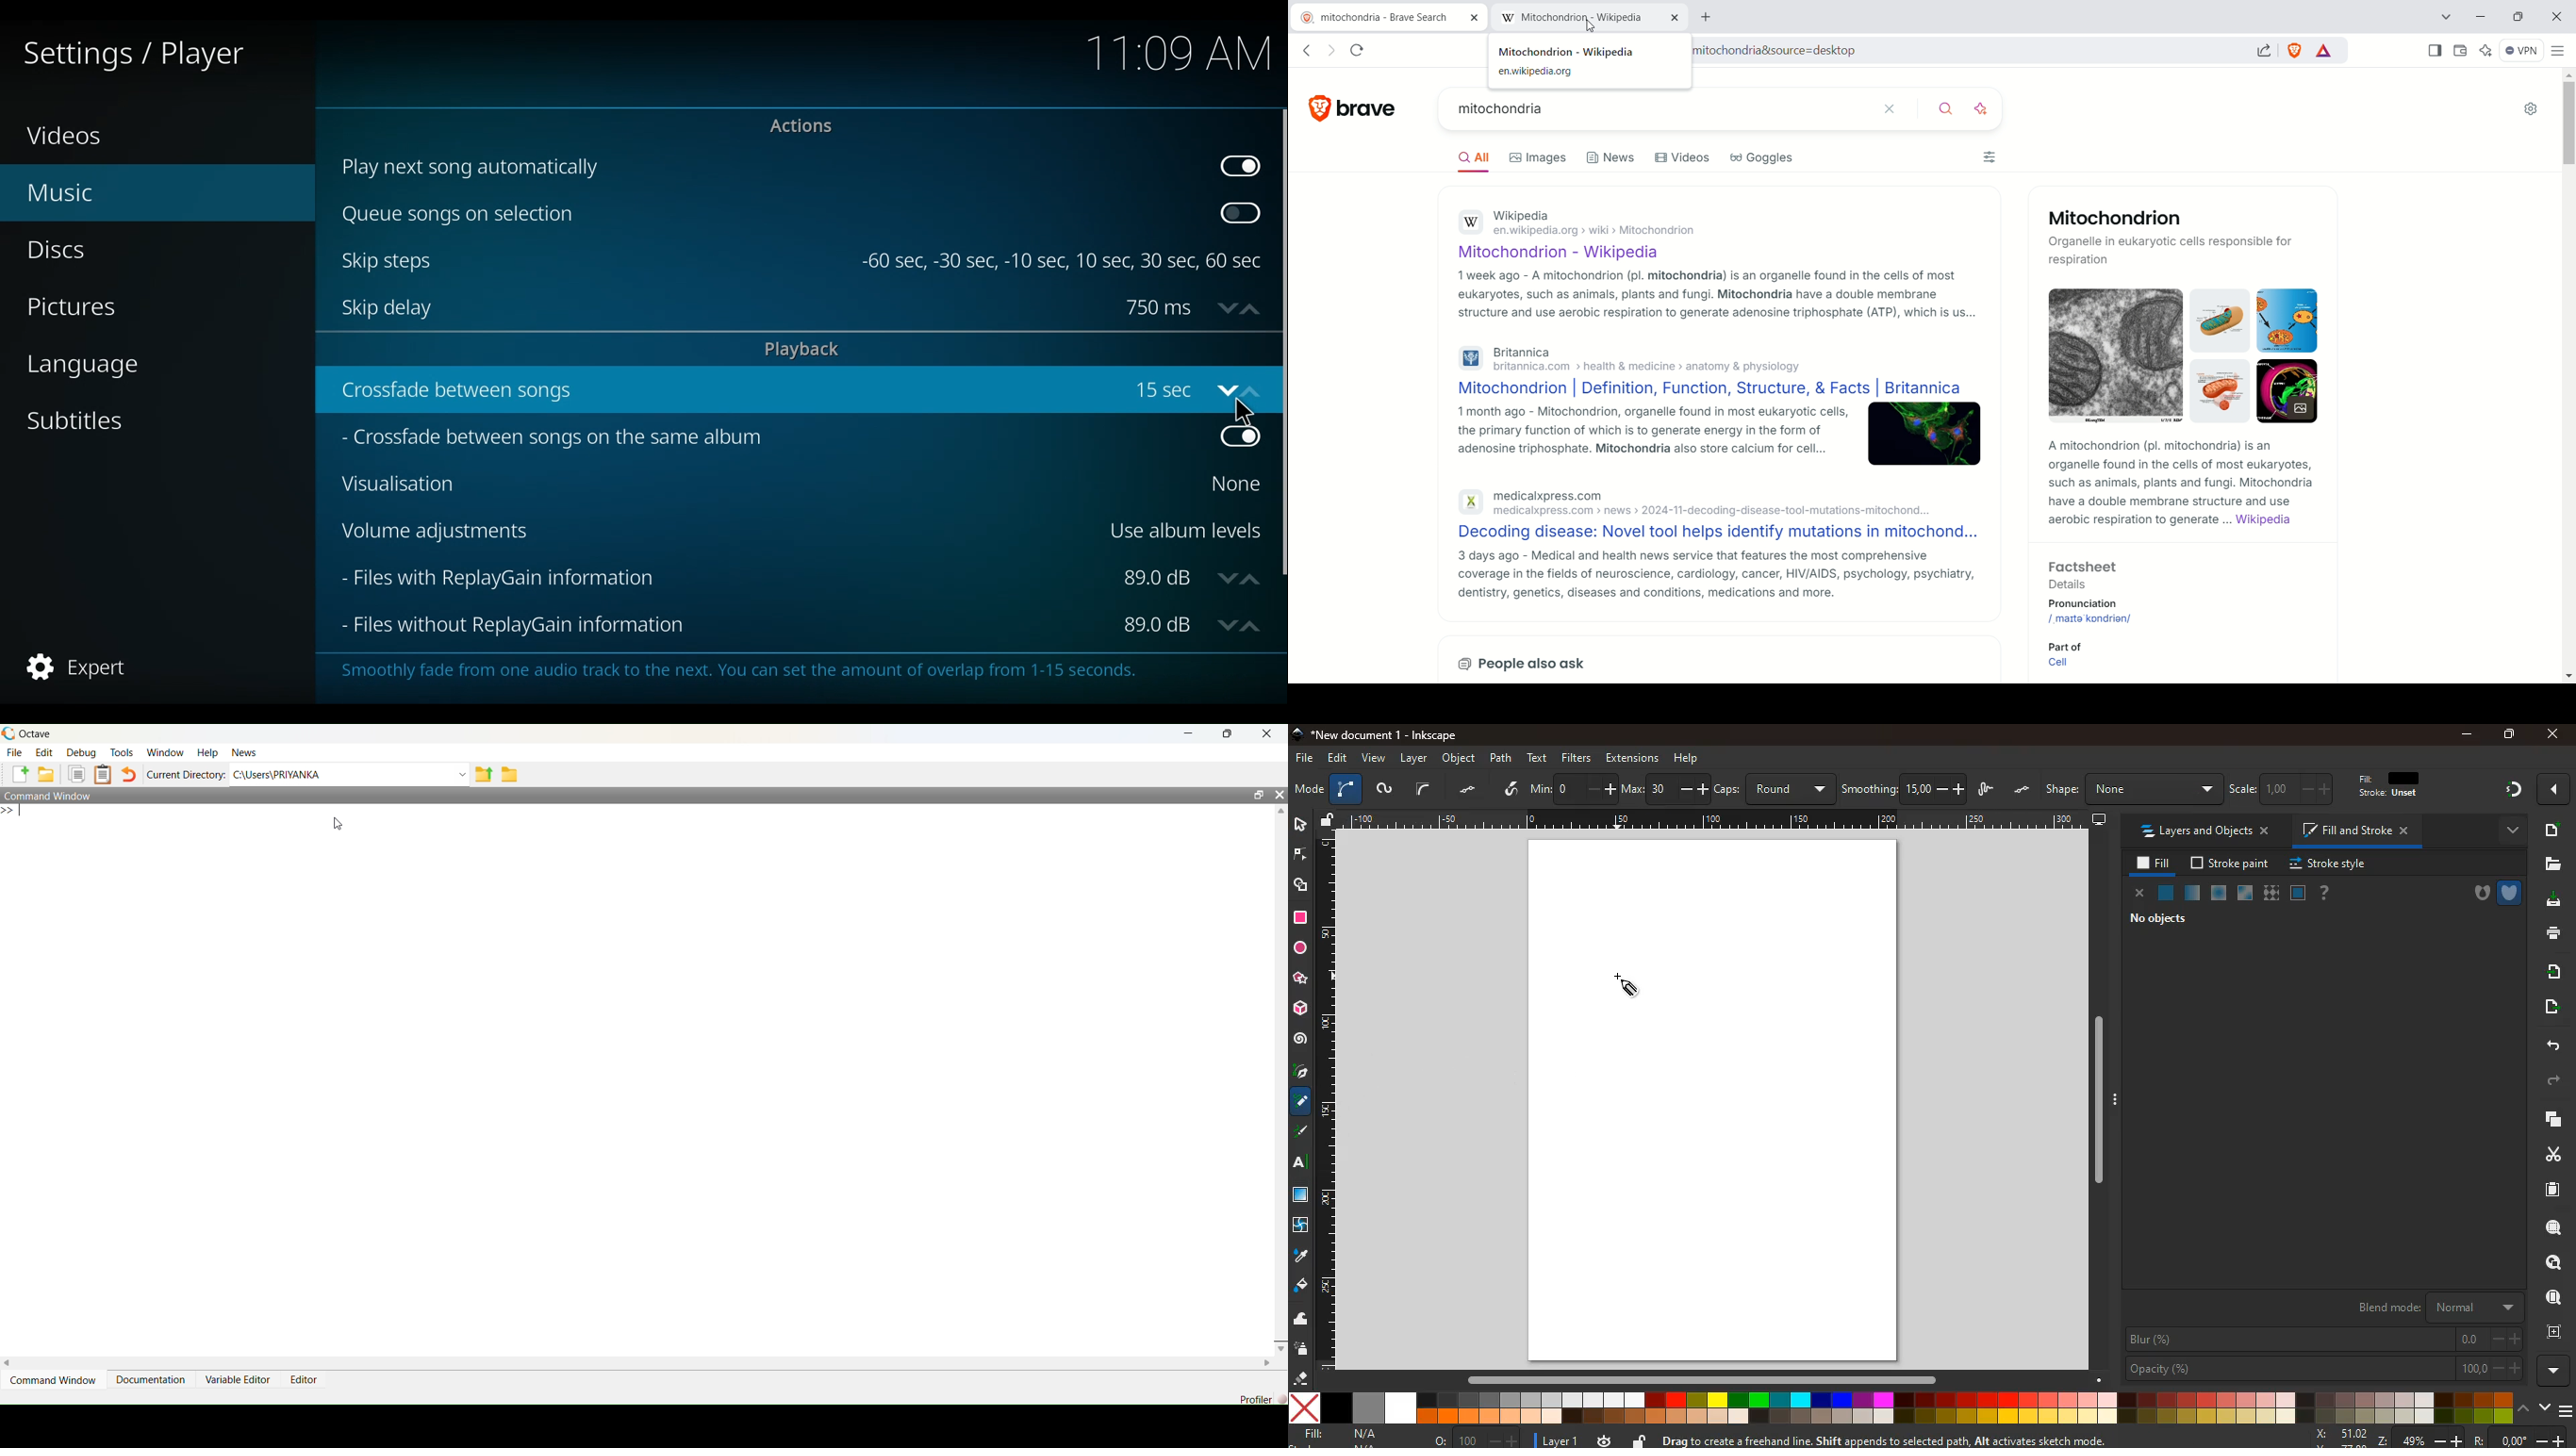 Image resolution: width=2576 pixels, height=1456 pixels. I want to click on extensions, so click(1632, 757).